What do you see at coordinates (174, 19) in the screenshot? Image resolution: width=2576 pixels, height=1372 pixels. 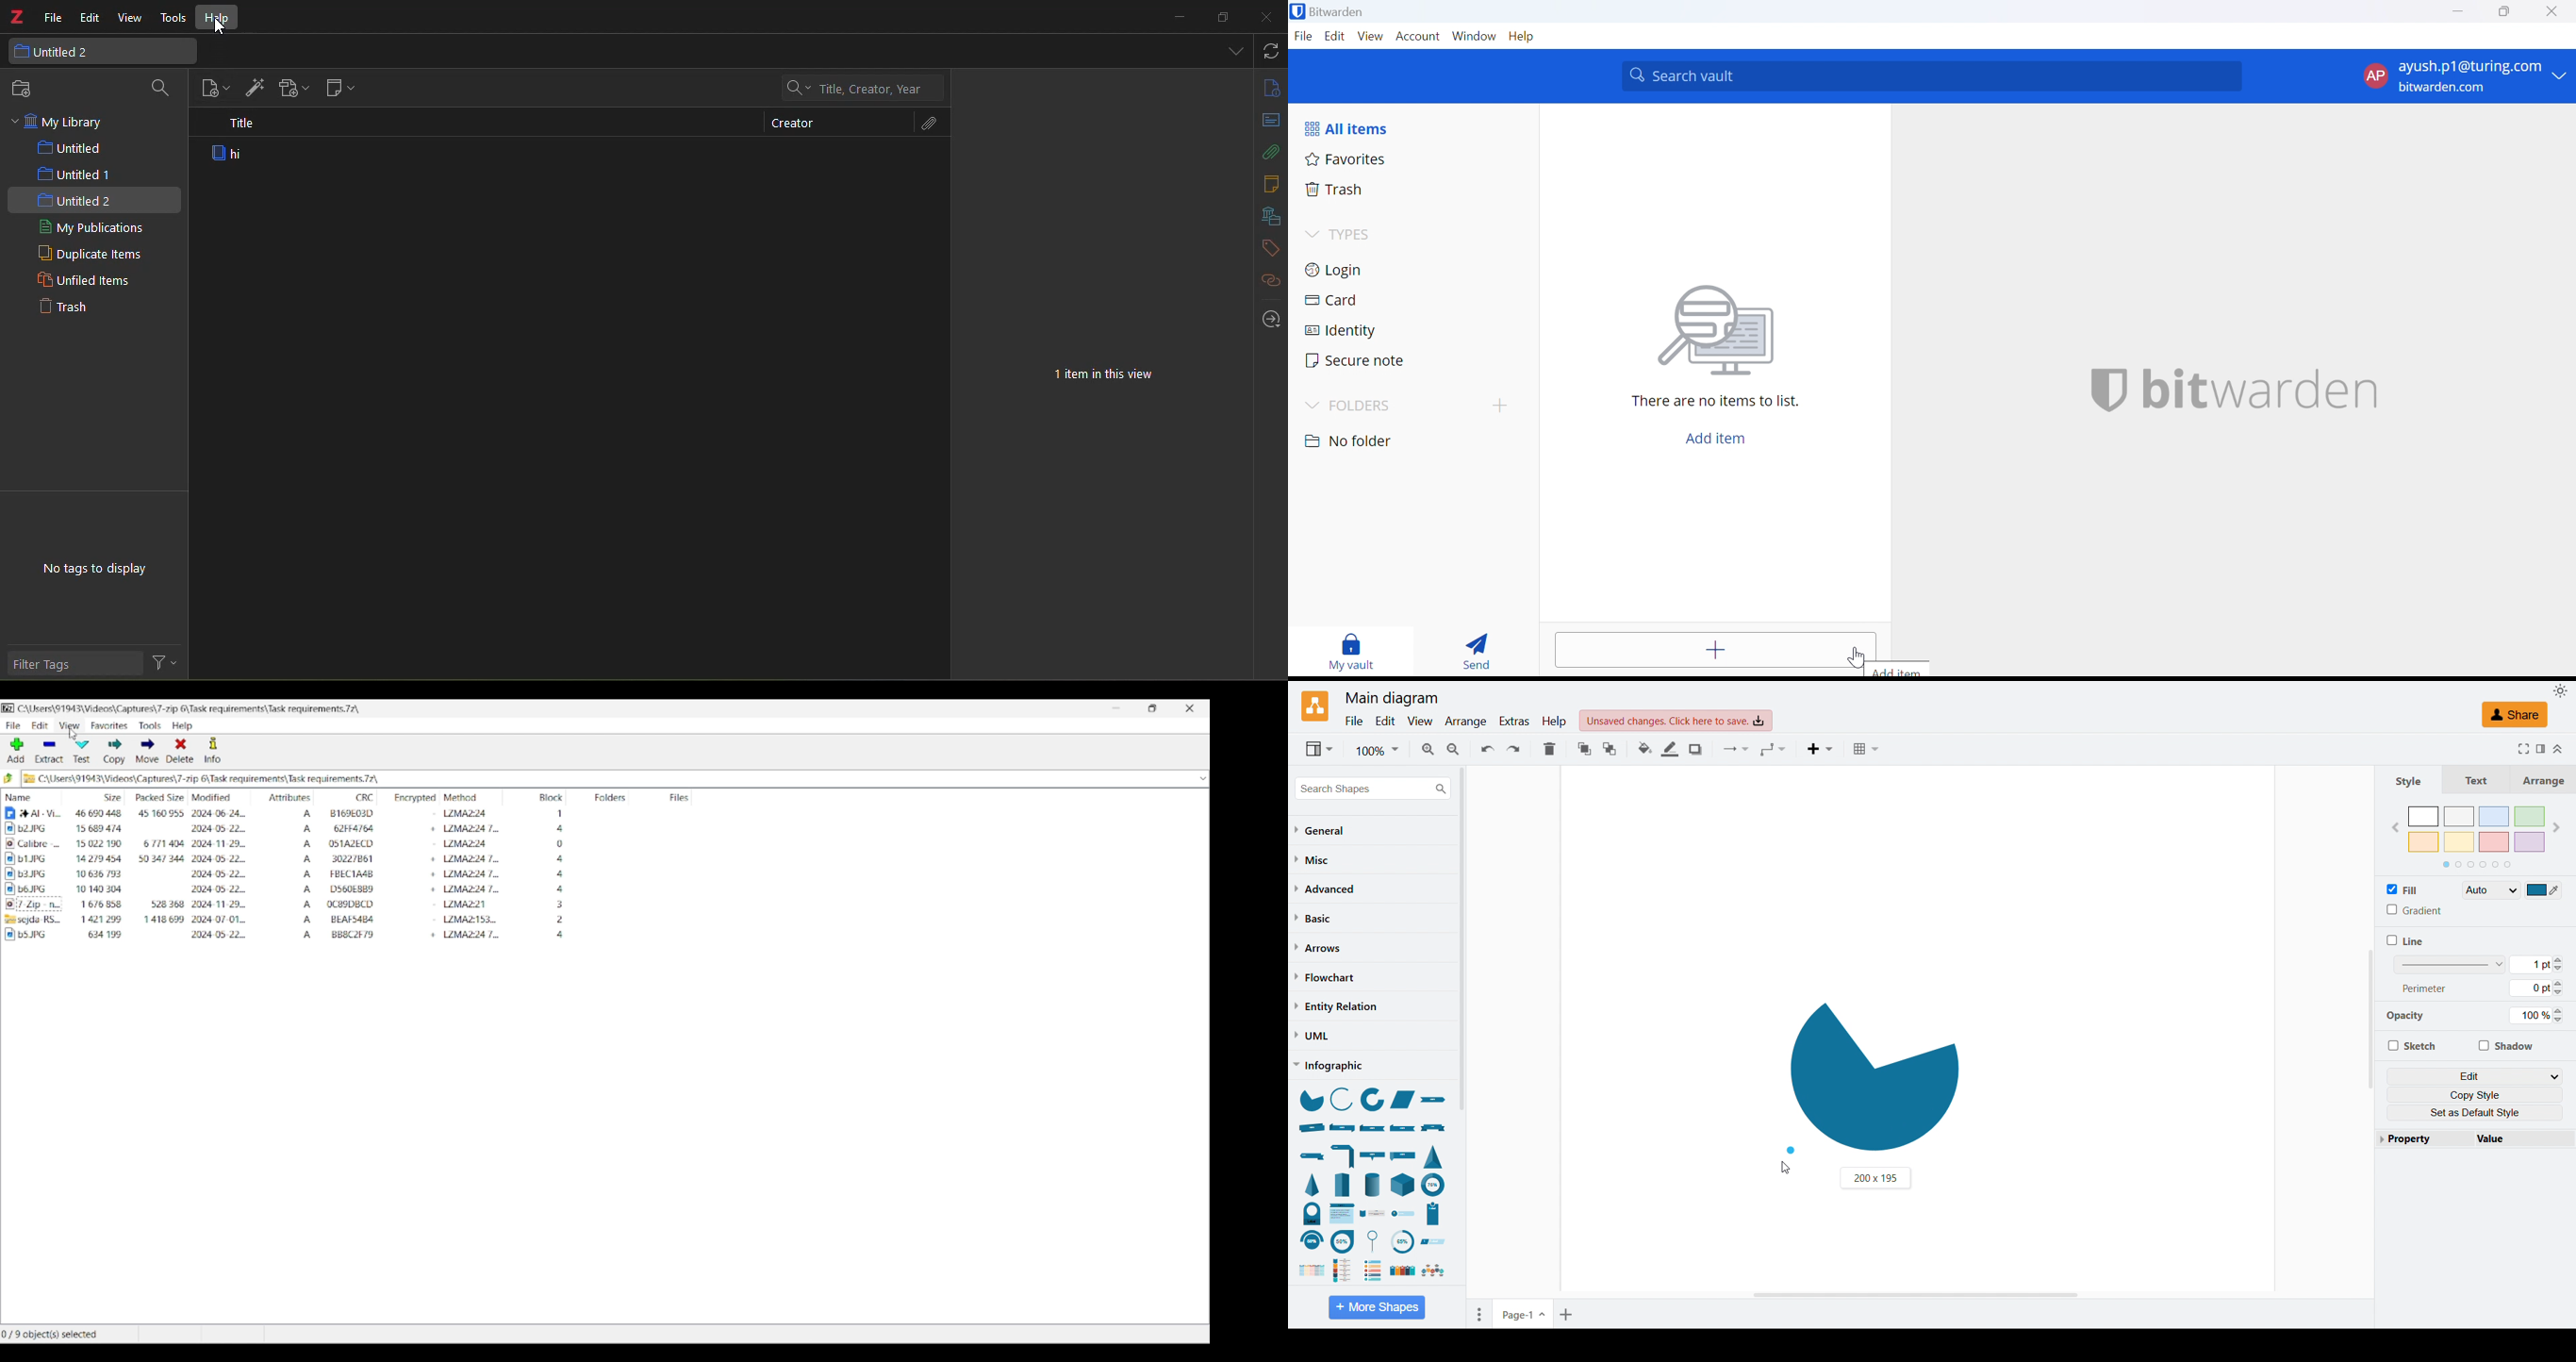 I see `tools` at bounding box center [174, 19].